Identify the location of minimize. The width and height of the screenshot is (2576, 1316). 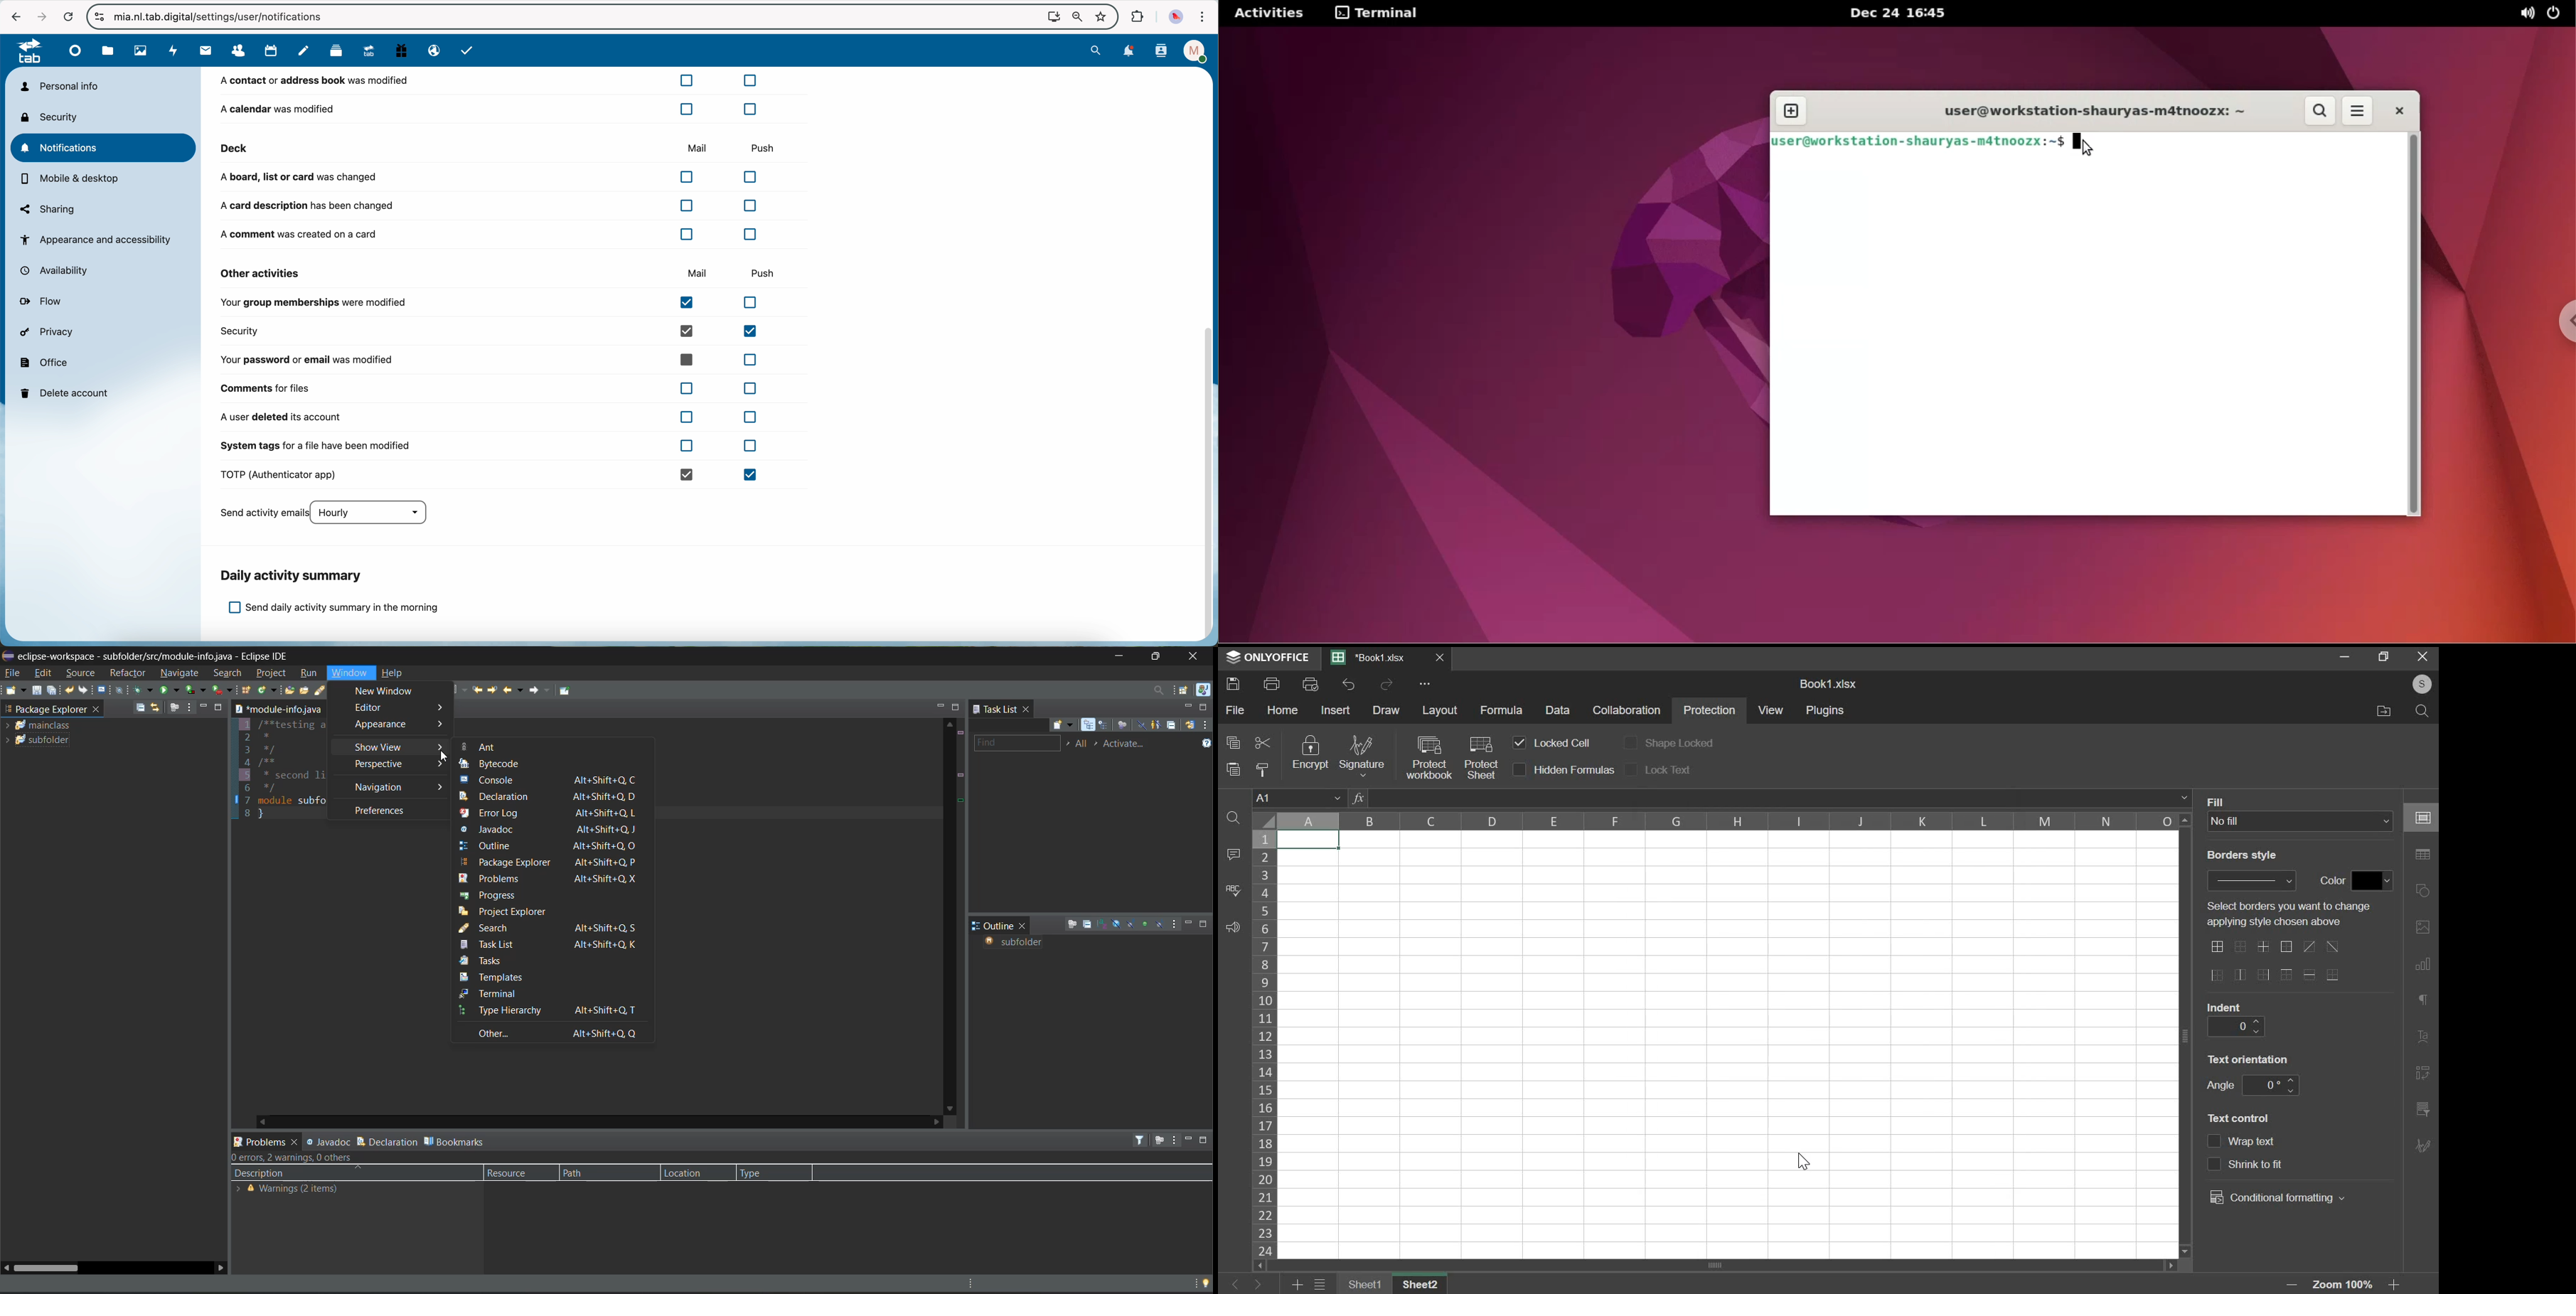
(207, 708).